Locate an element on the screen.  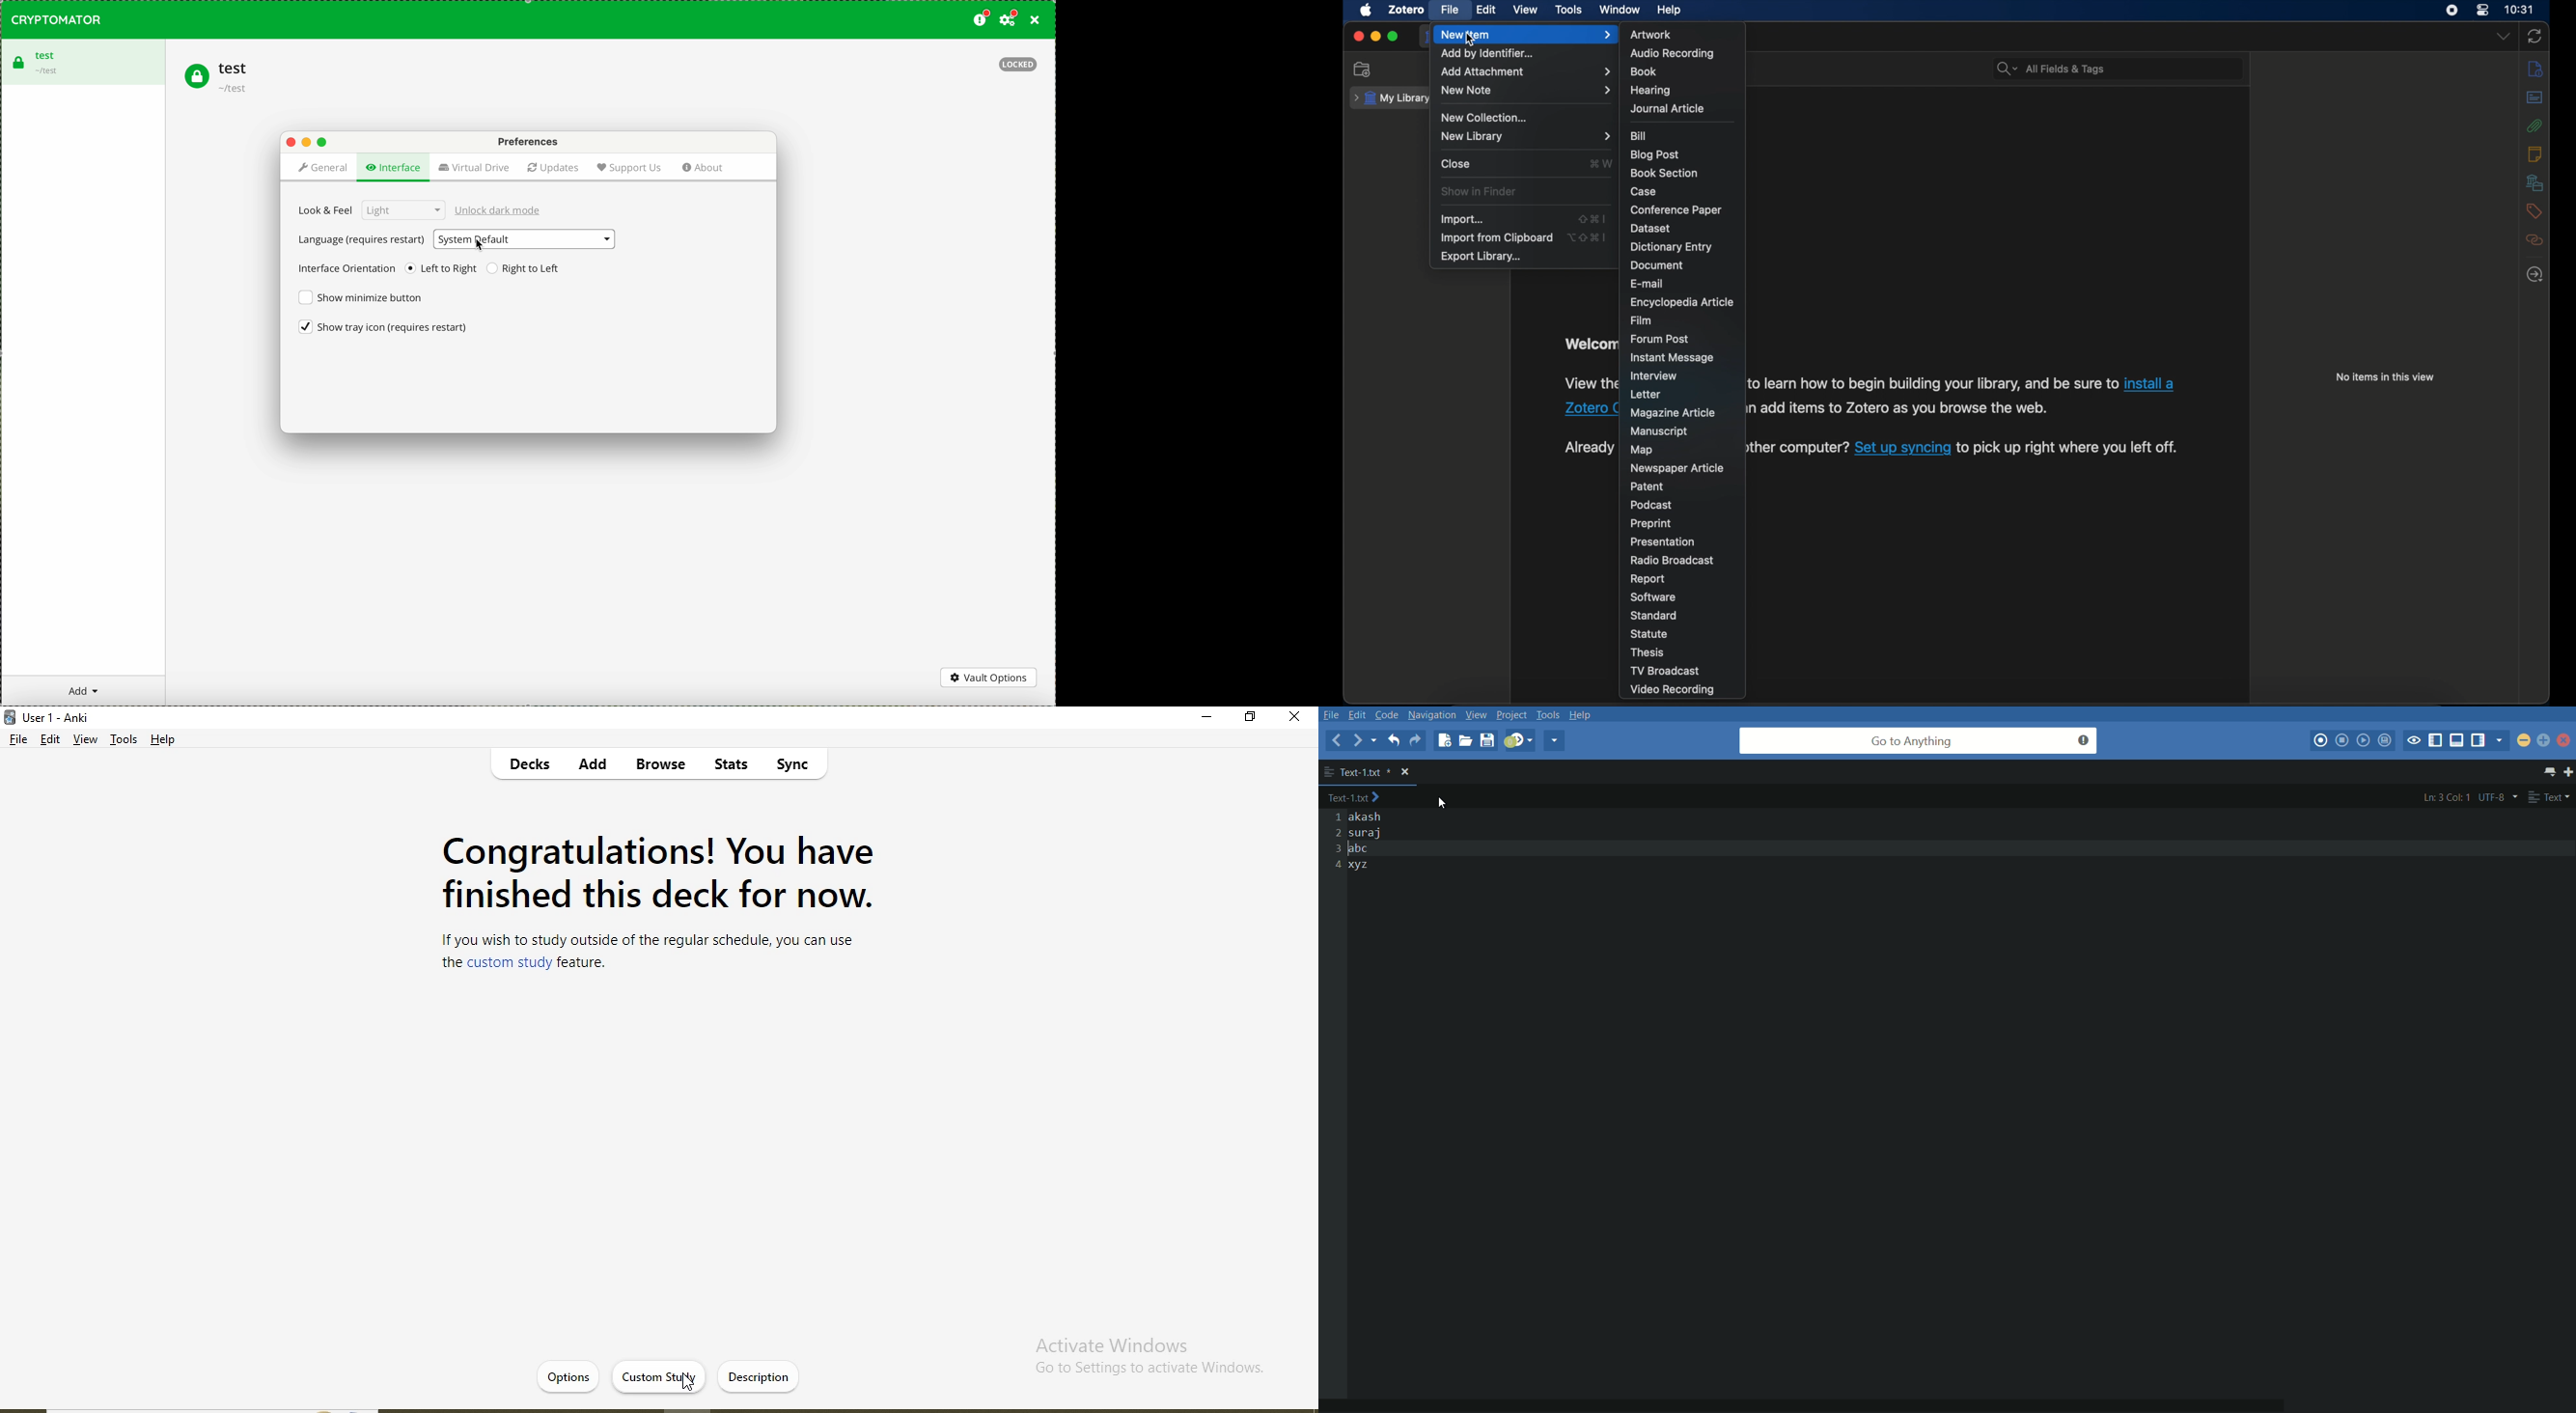
Congratulations! You have
finished this deck for now.
If you wish to study outside of the regular schedule, you can use
the custom study feature. is located at coordinates (655, 905).